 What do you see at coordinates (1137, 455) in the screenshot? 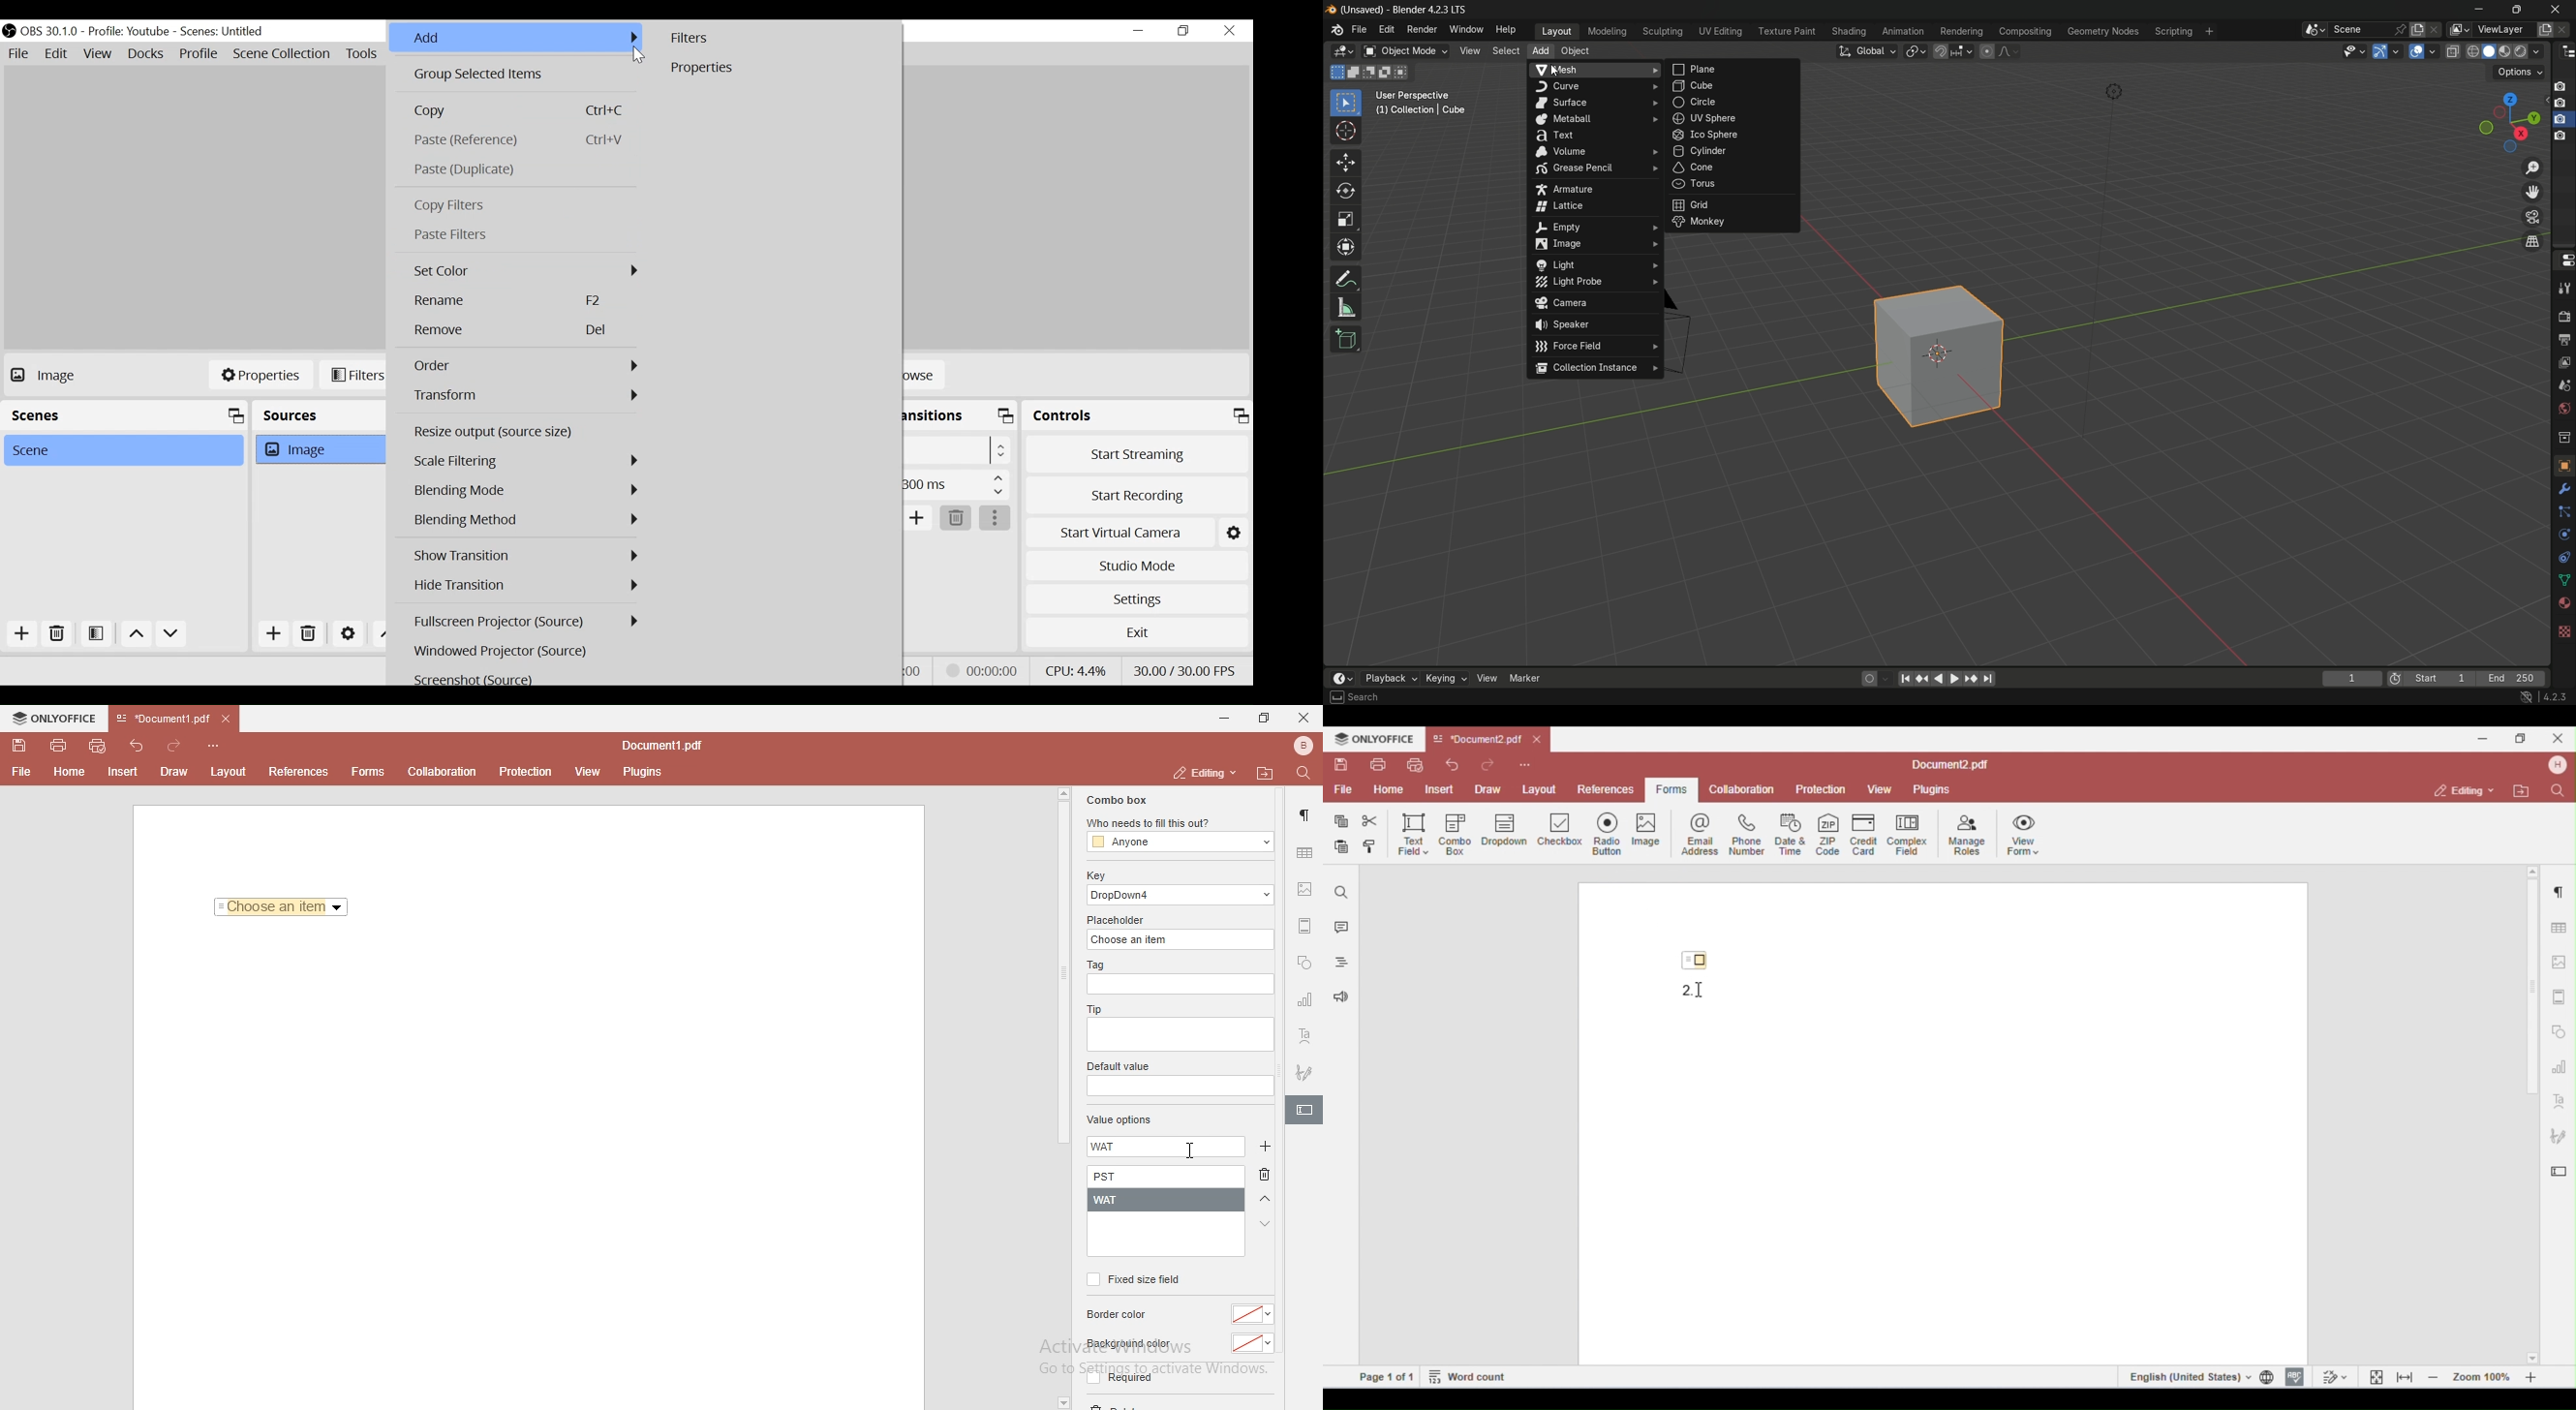
I see `Start Streaming` at bounding box center [1137, 455].